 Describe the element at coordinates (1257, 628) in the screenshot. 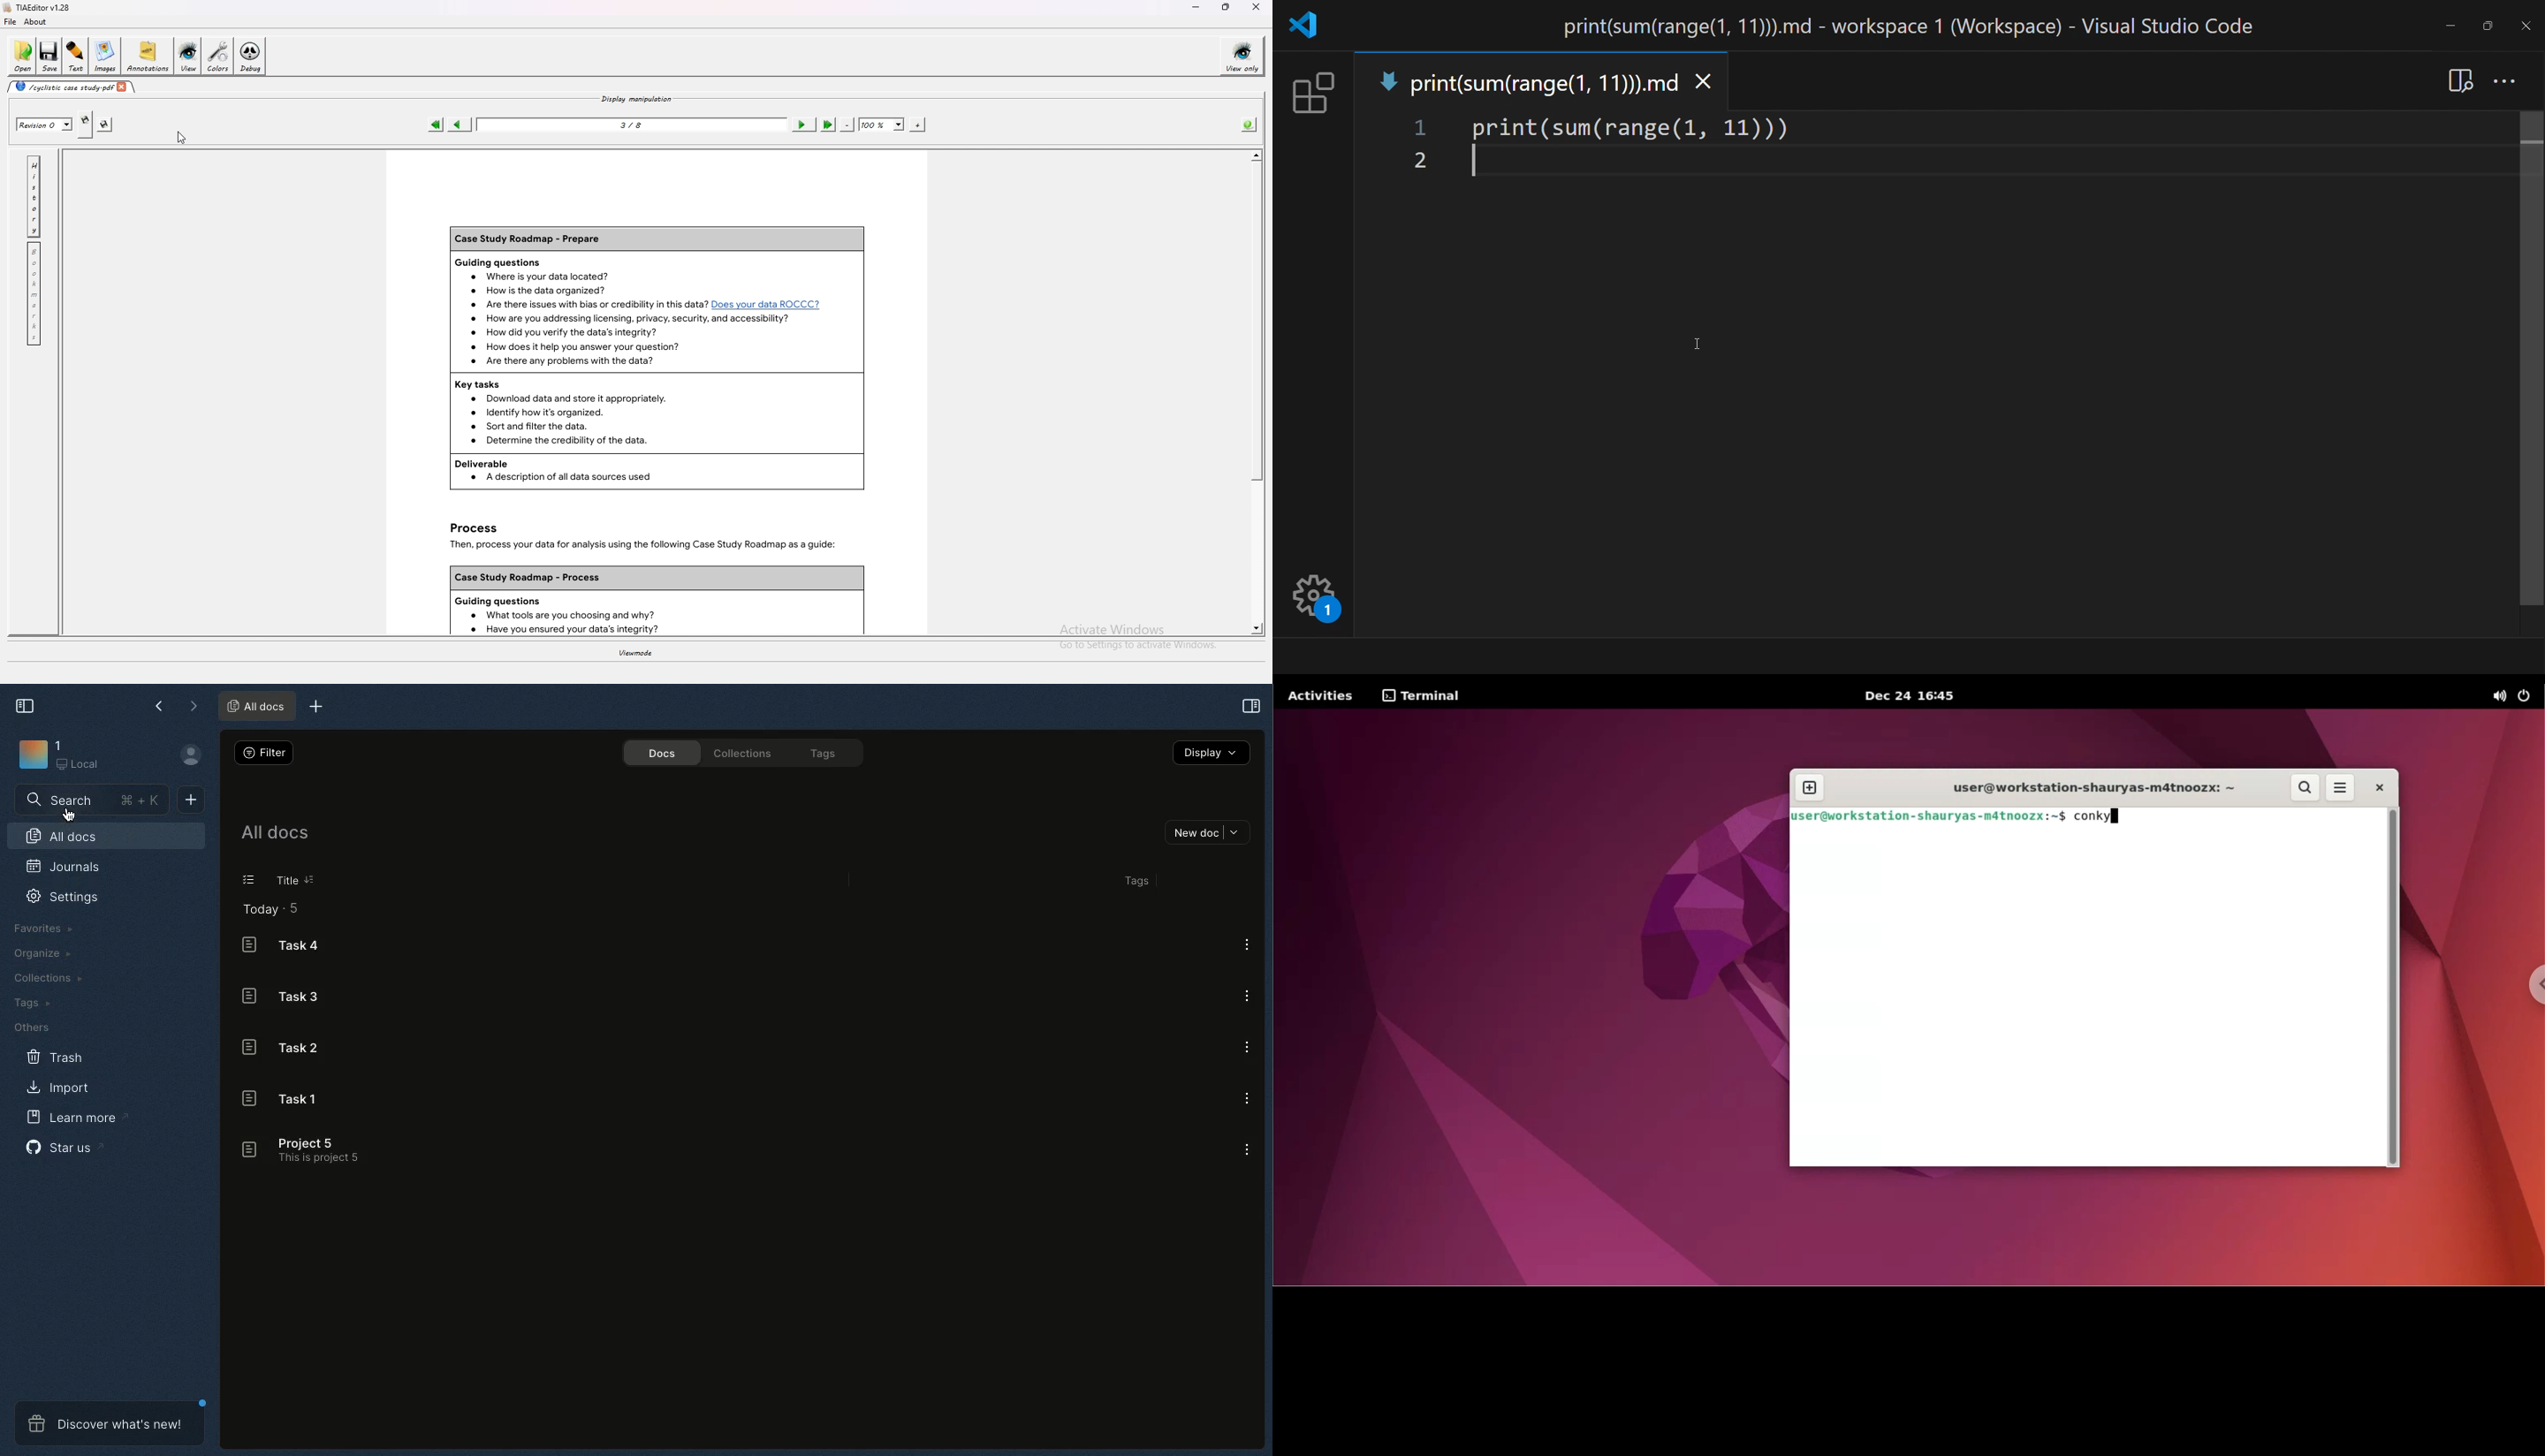

I see `scroll down` at that location.